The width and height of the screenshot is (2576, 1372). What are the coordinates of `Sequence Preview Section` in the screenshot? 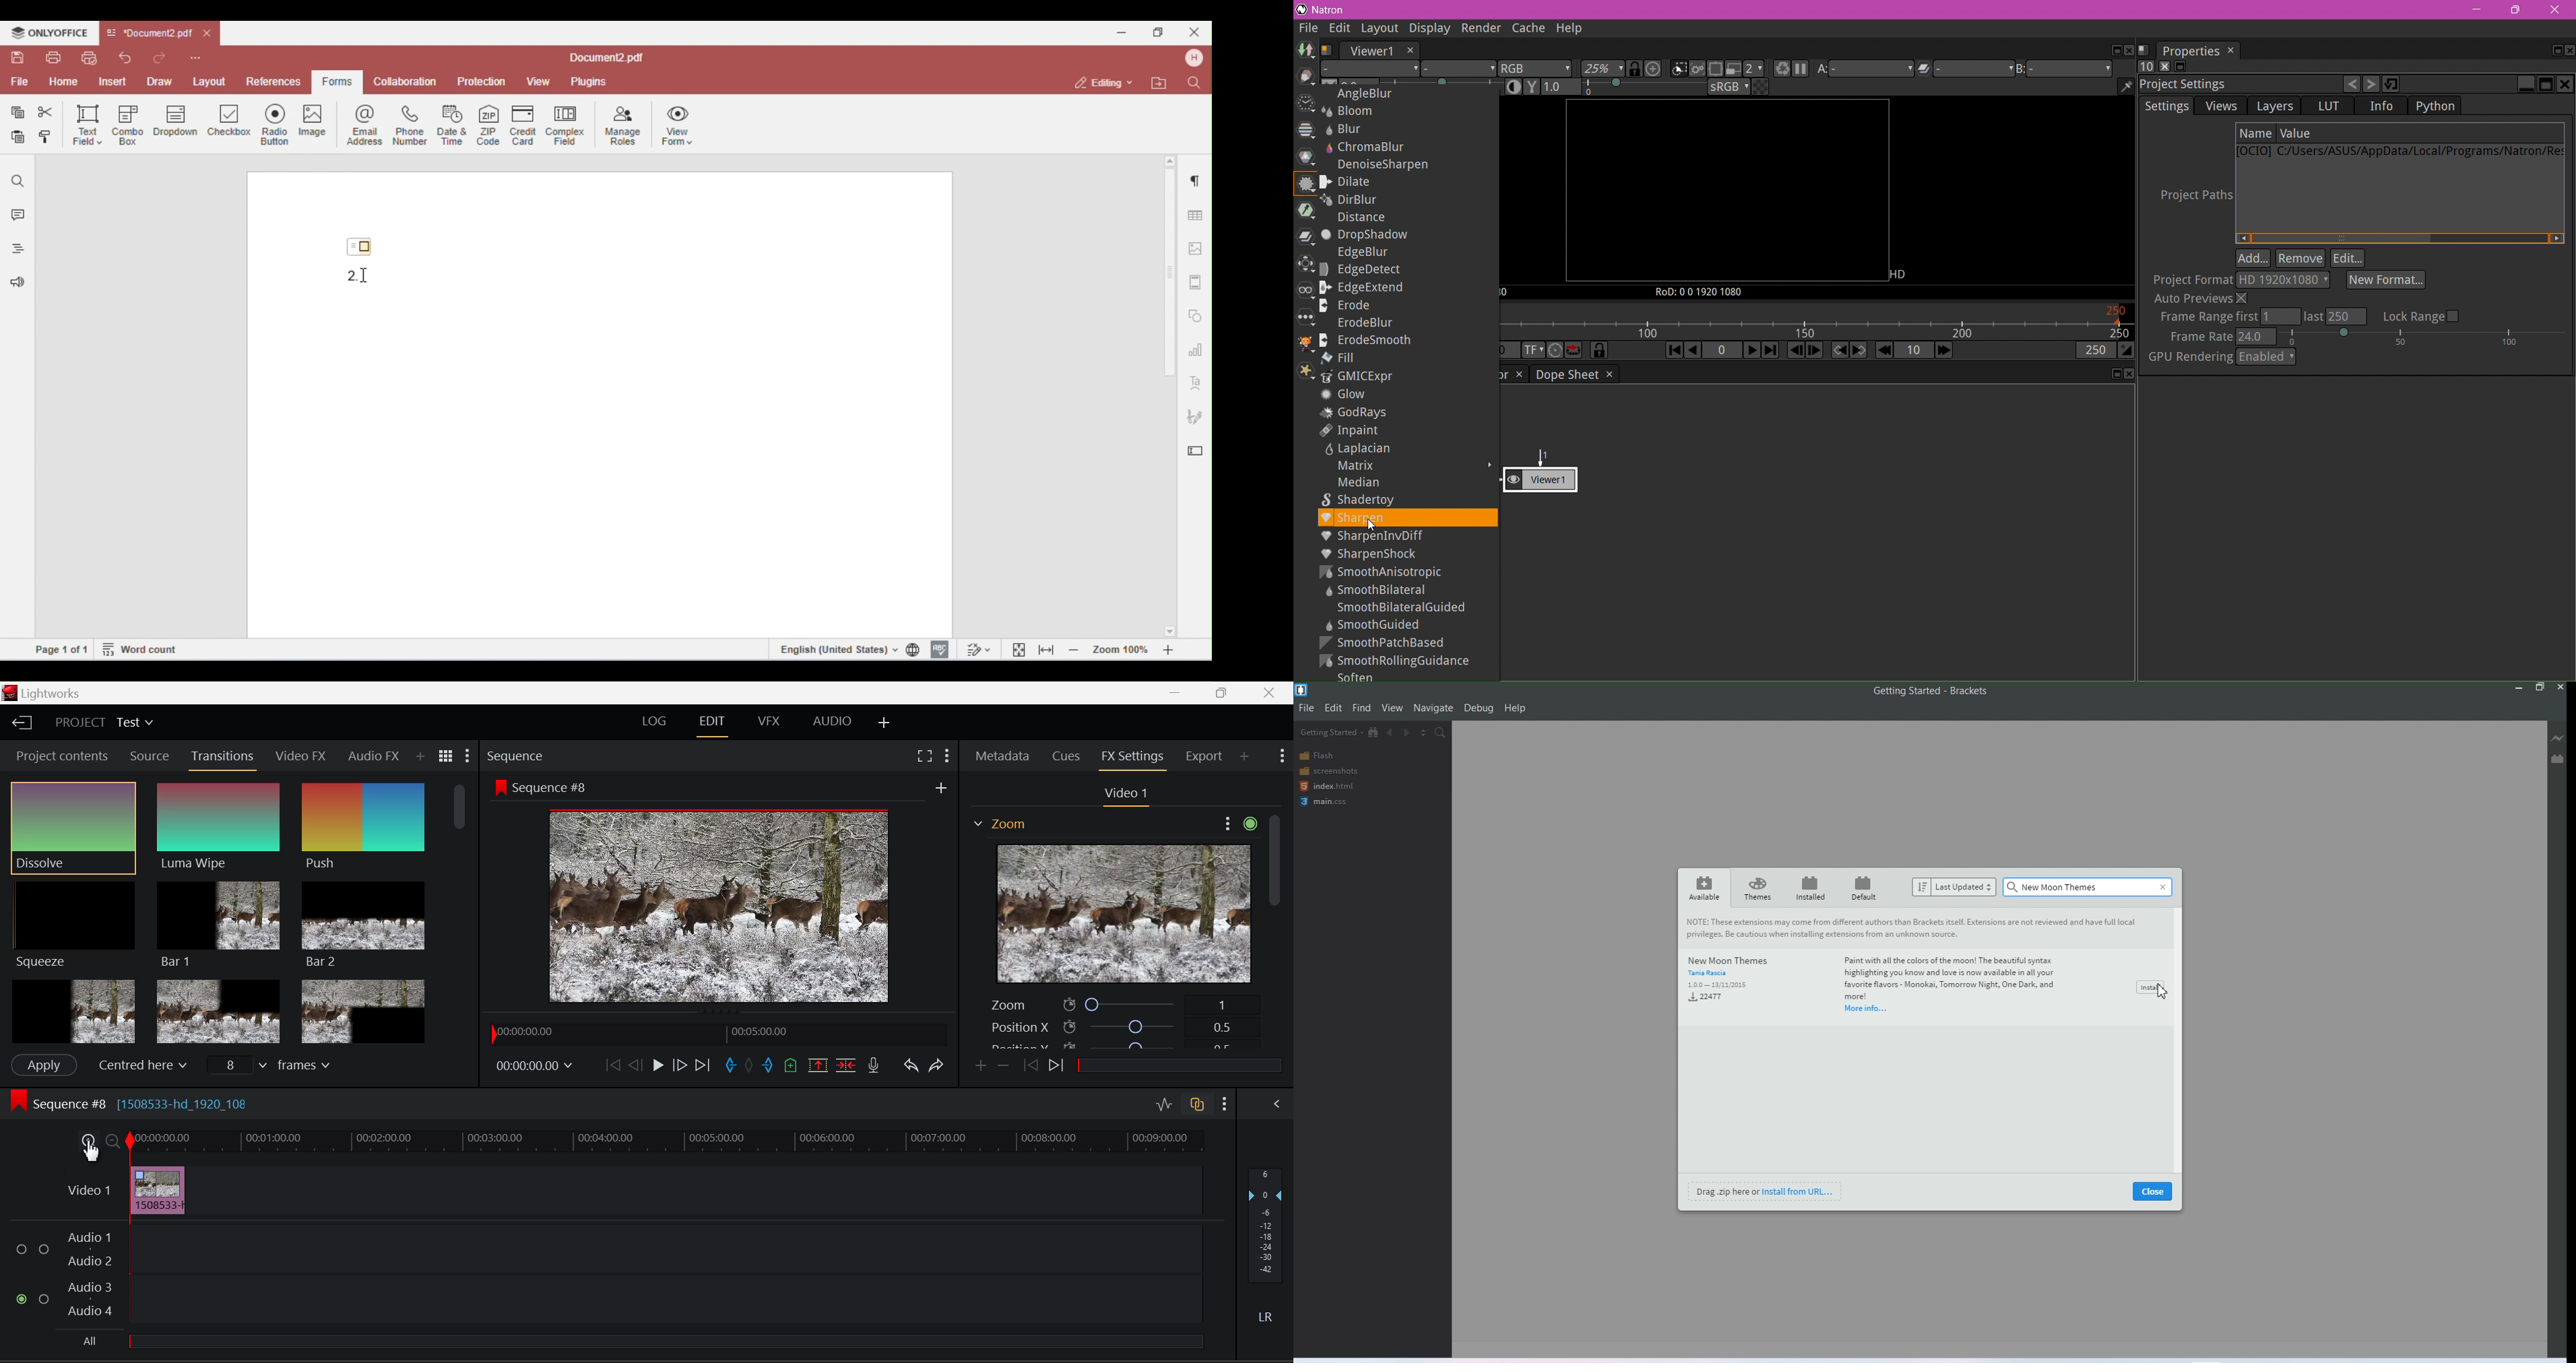 It's located at (519, 754).